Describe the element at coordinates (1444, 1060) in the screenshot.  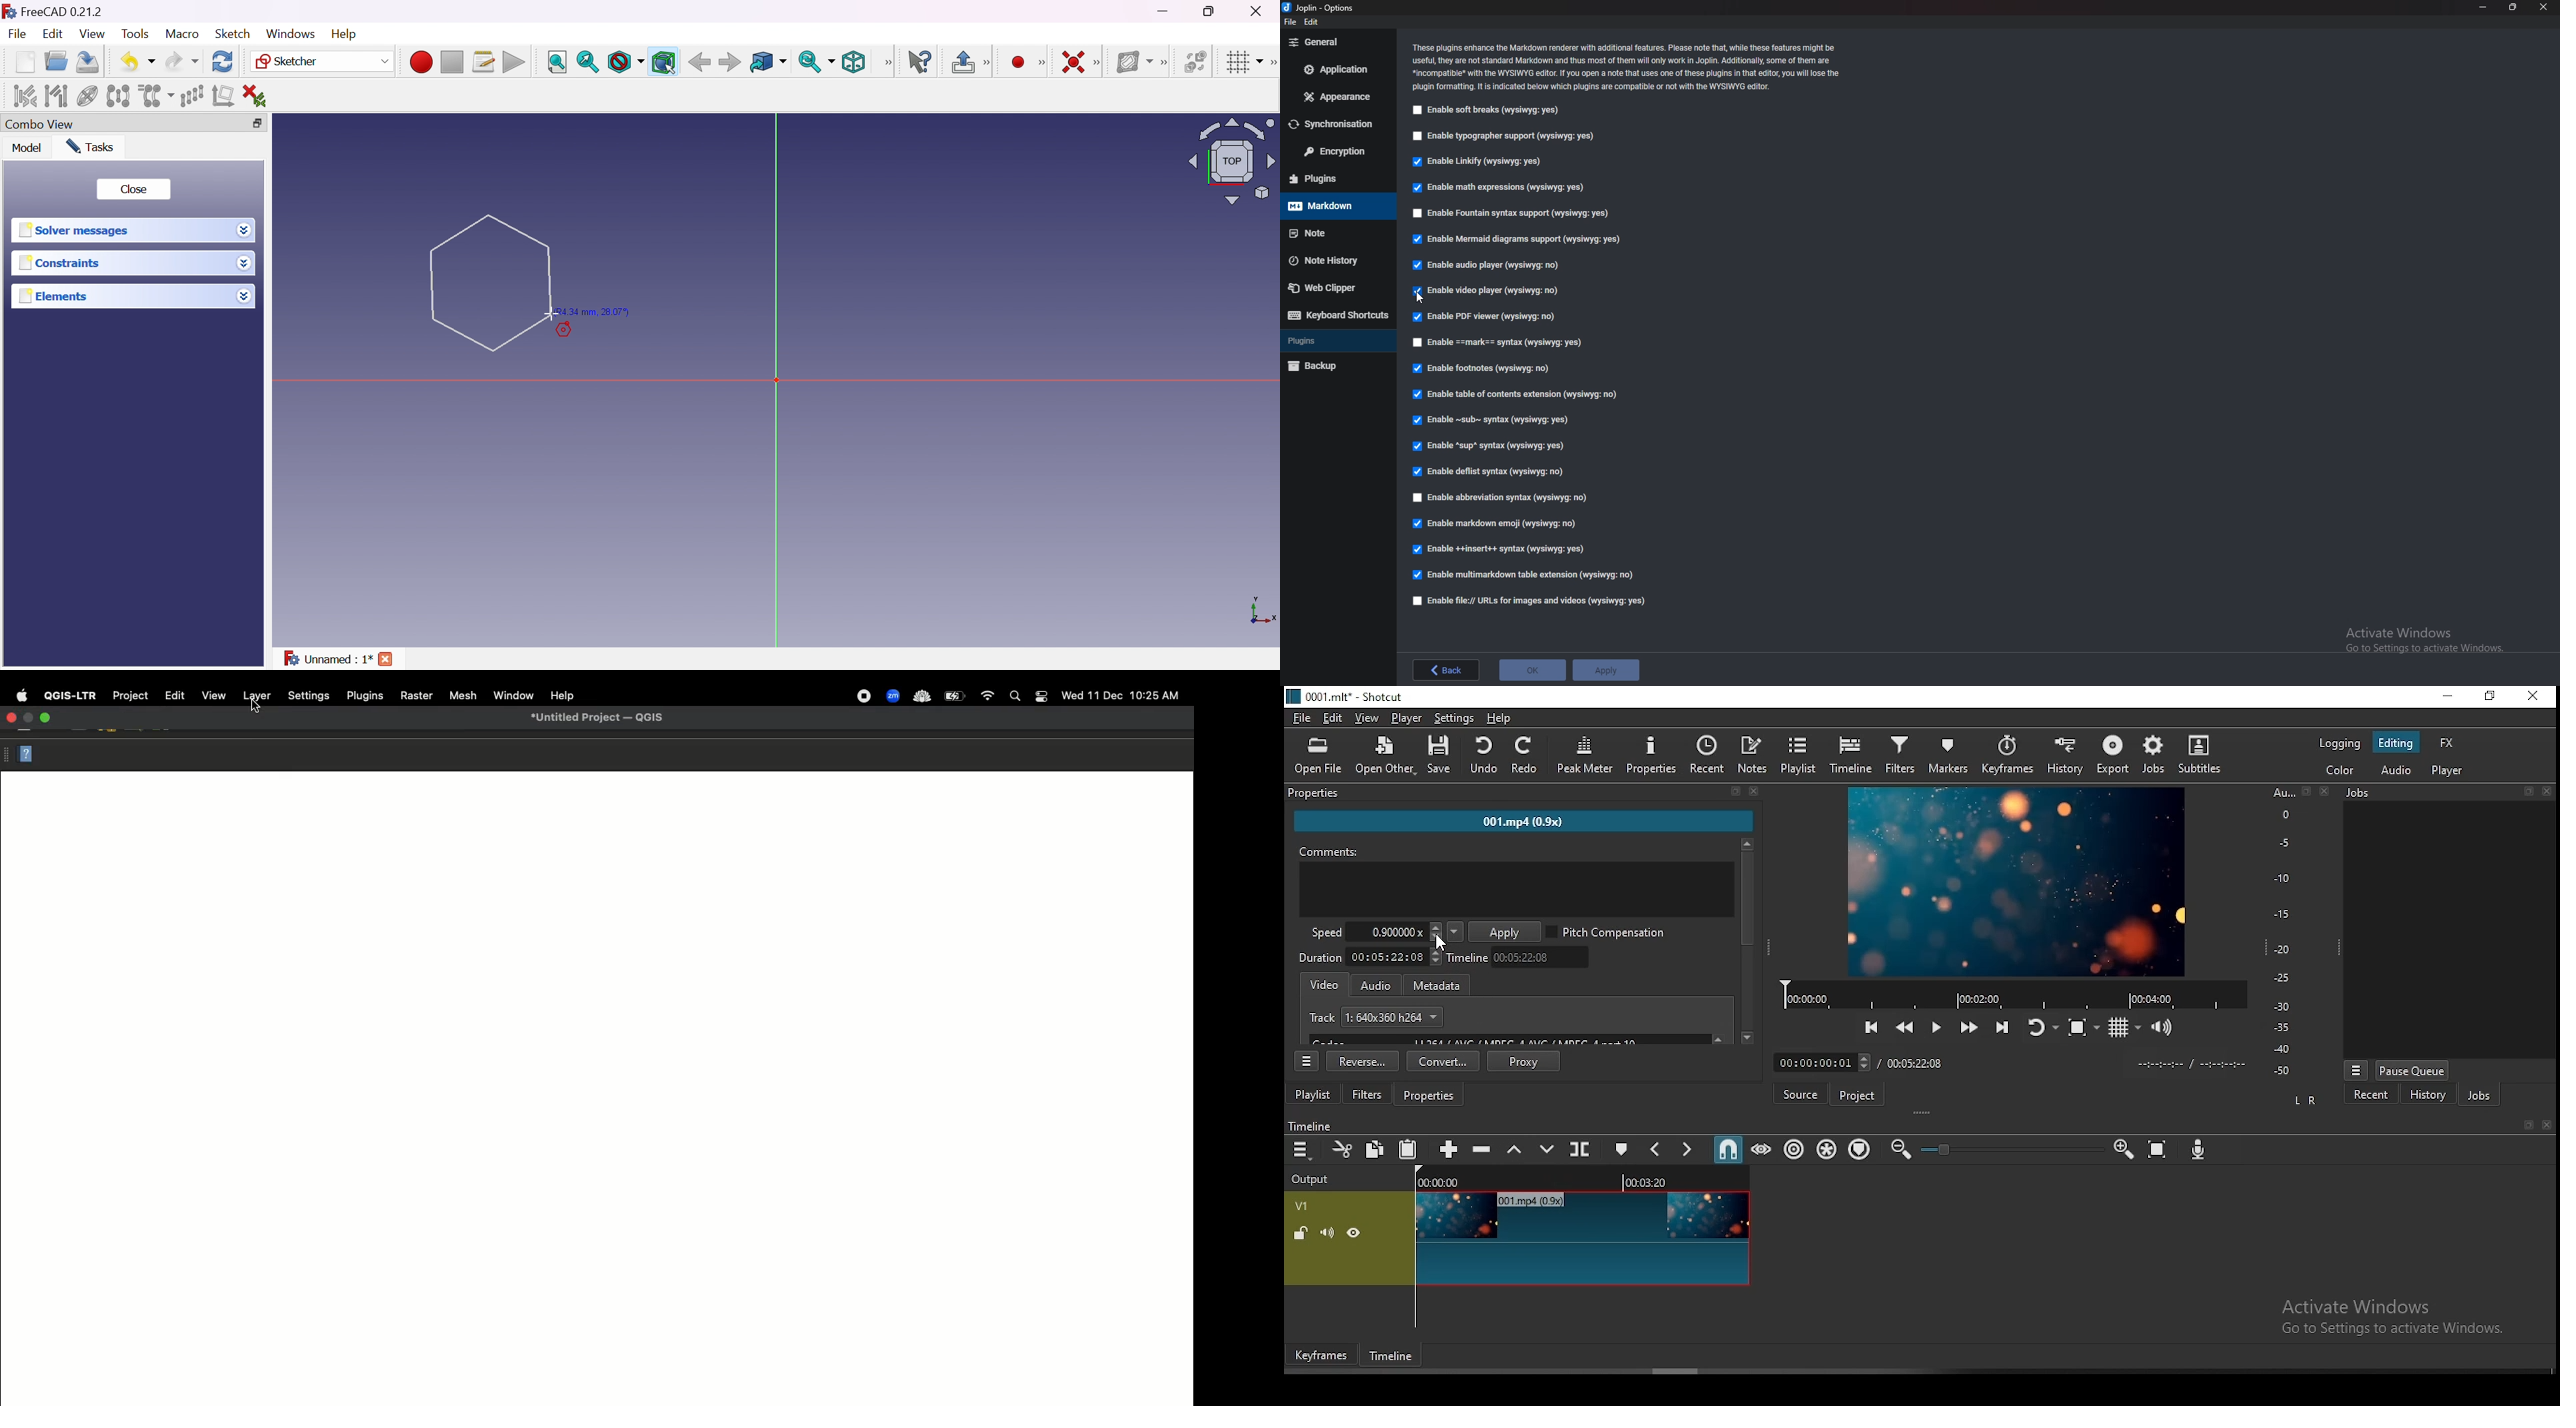
I see `convert` at that location.